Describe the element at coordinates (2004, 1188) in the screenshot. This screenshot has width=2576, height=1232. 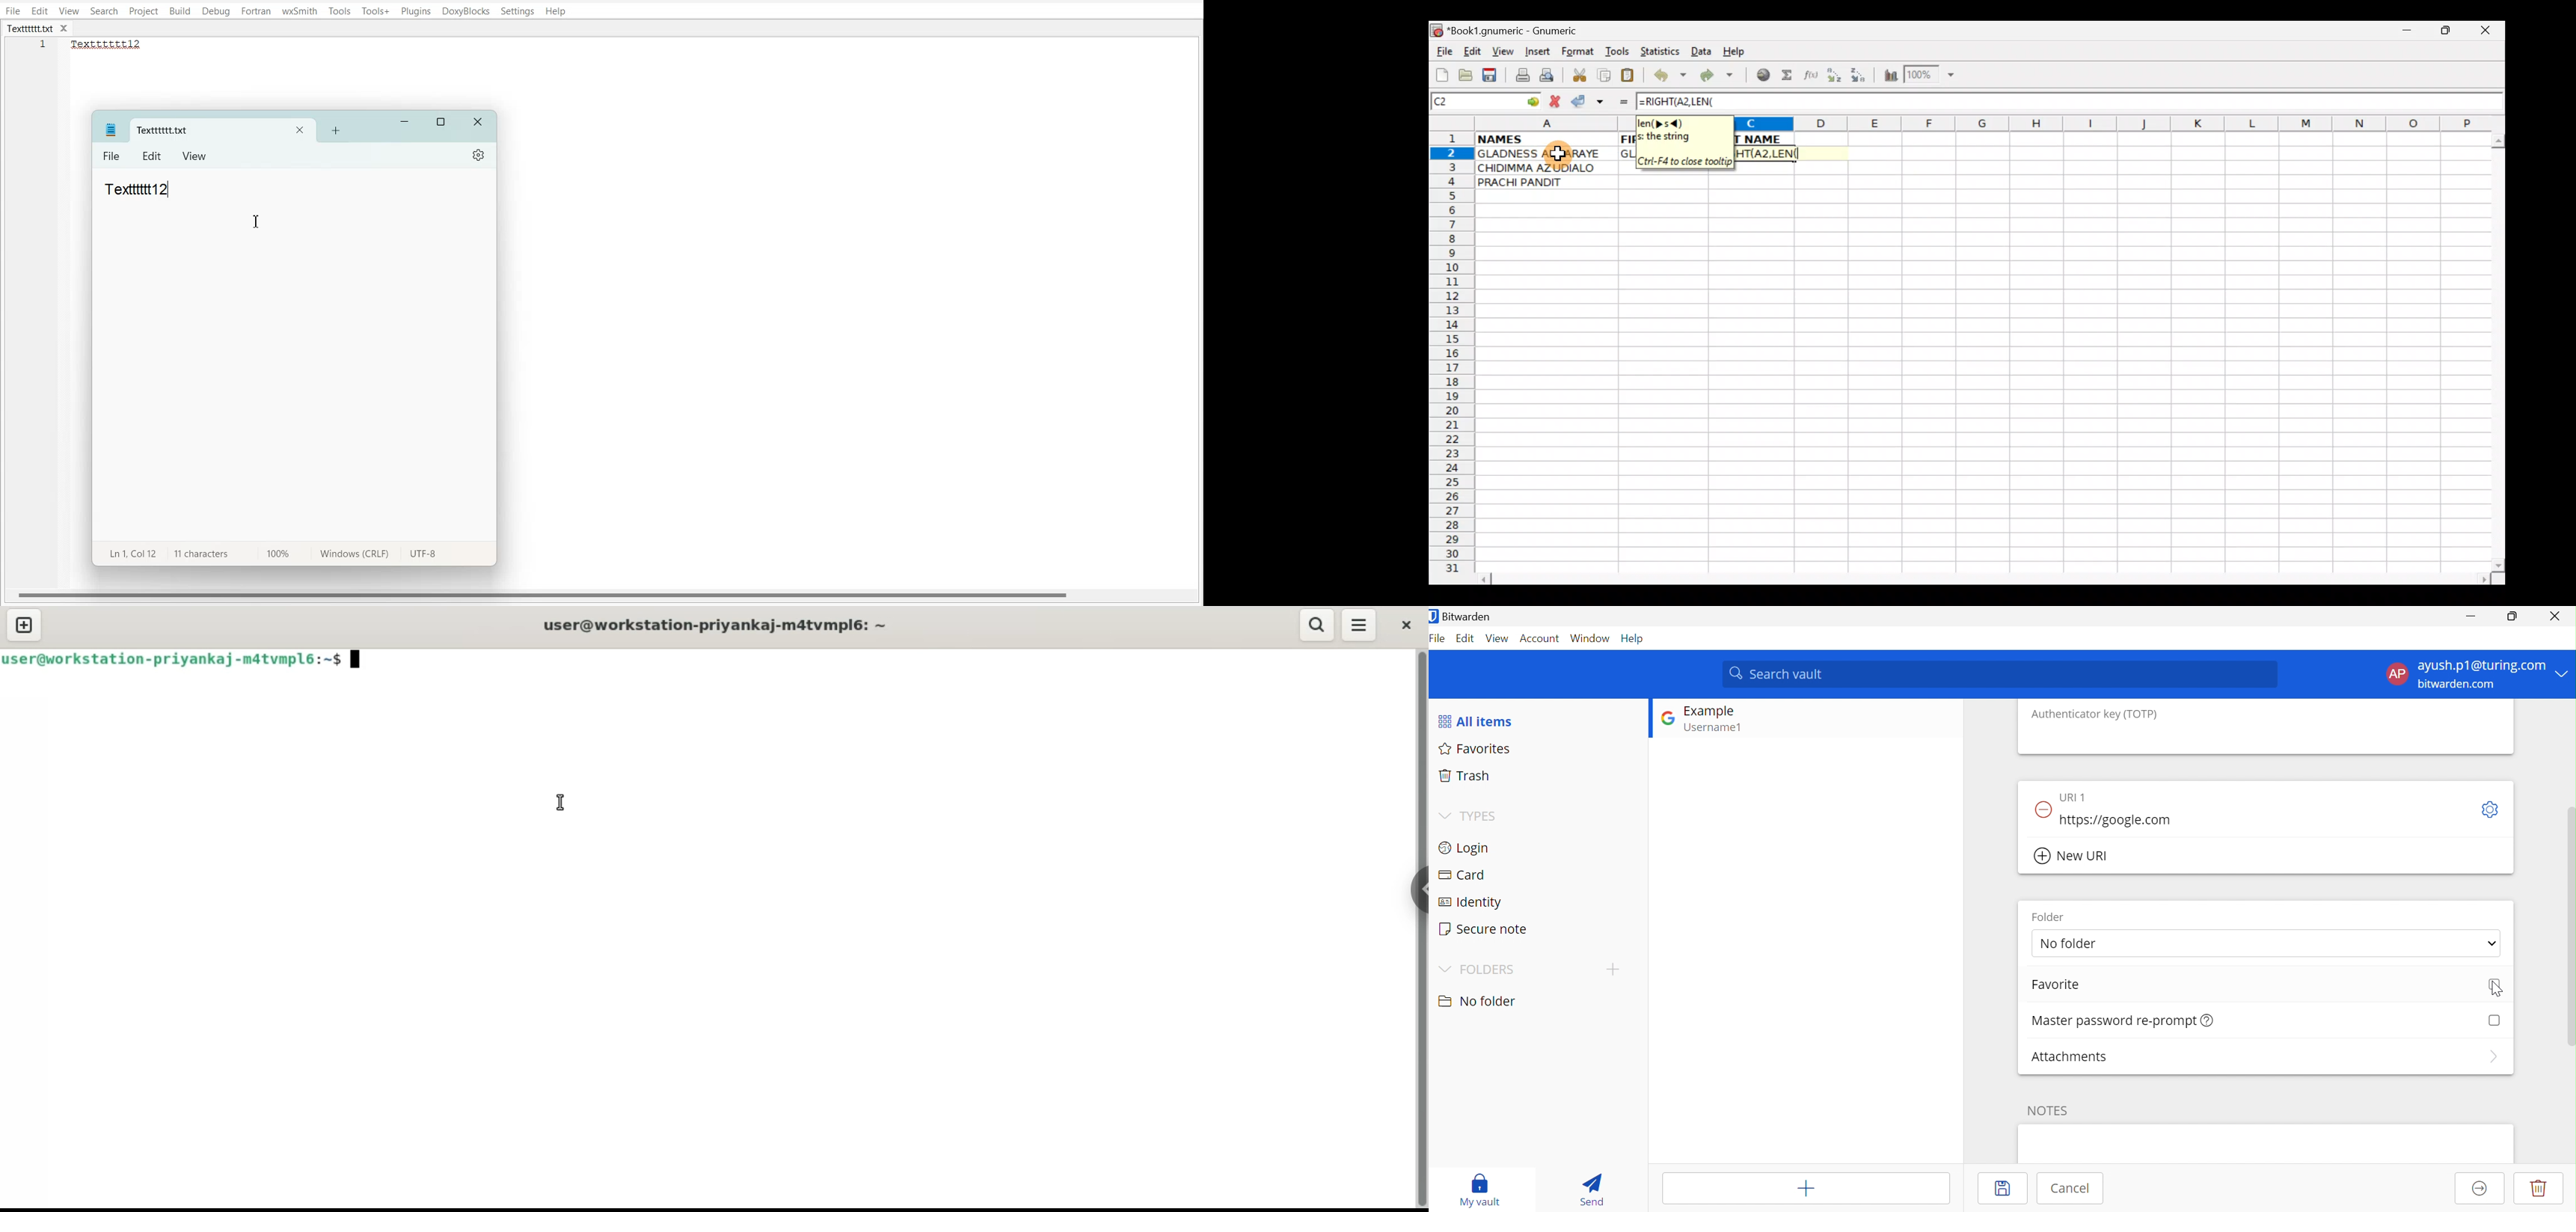
I see `Save` at that location.